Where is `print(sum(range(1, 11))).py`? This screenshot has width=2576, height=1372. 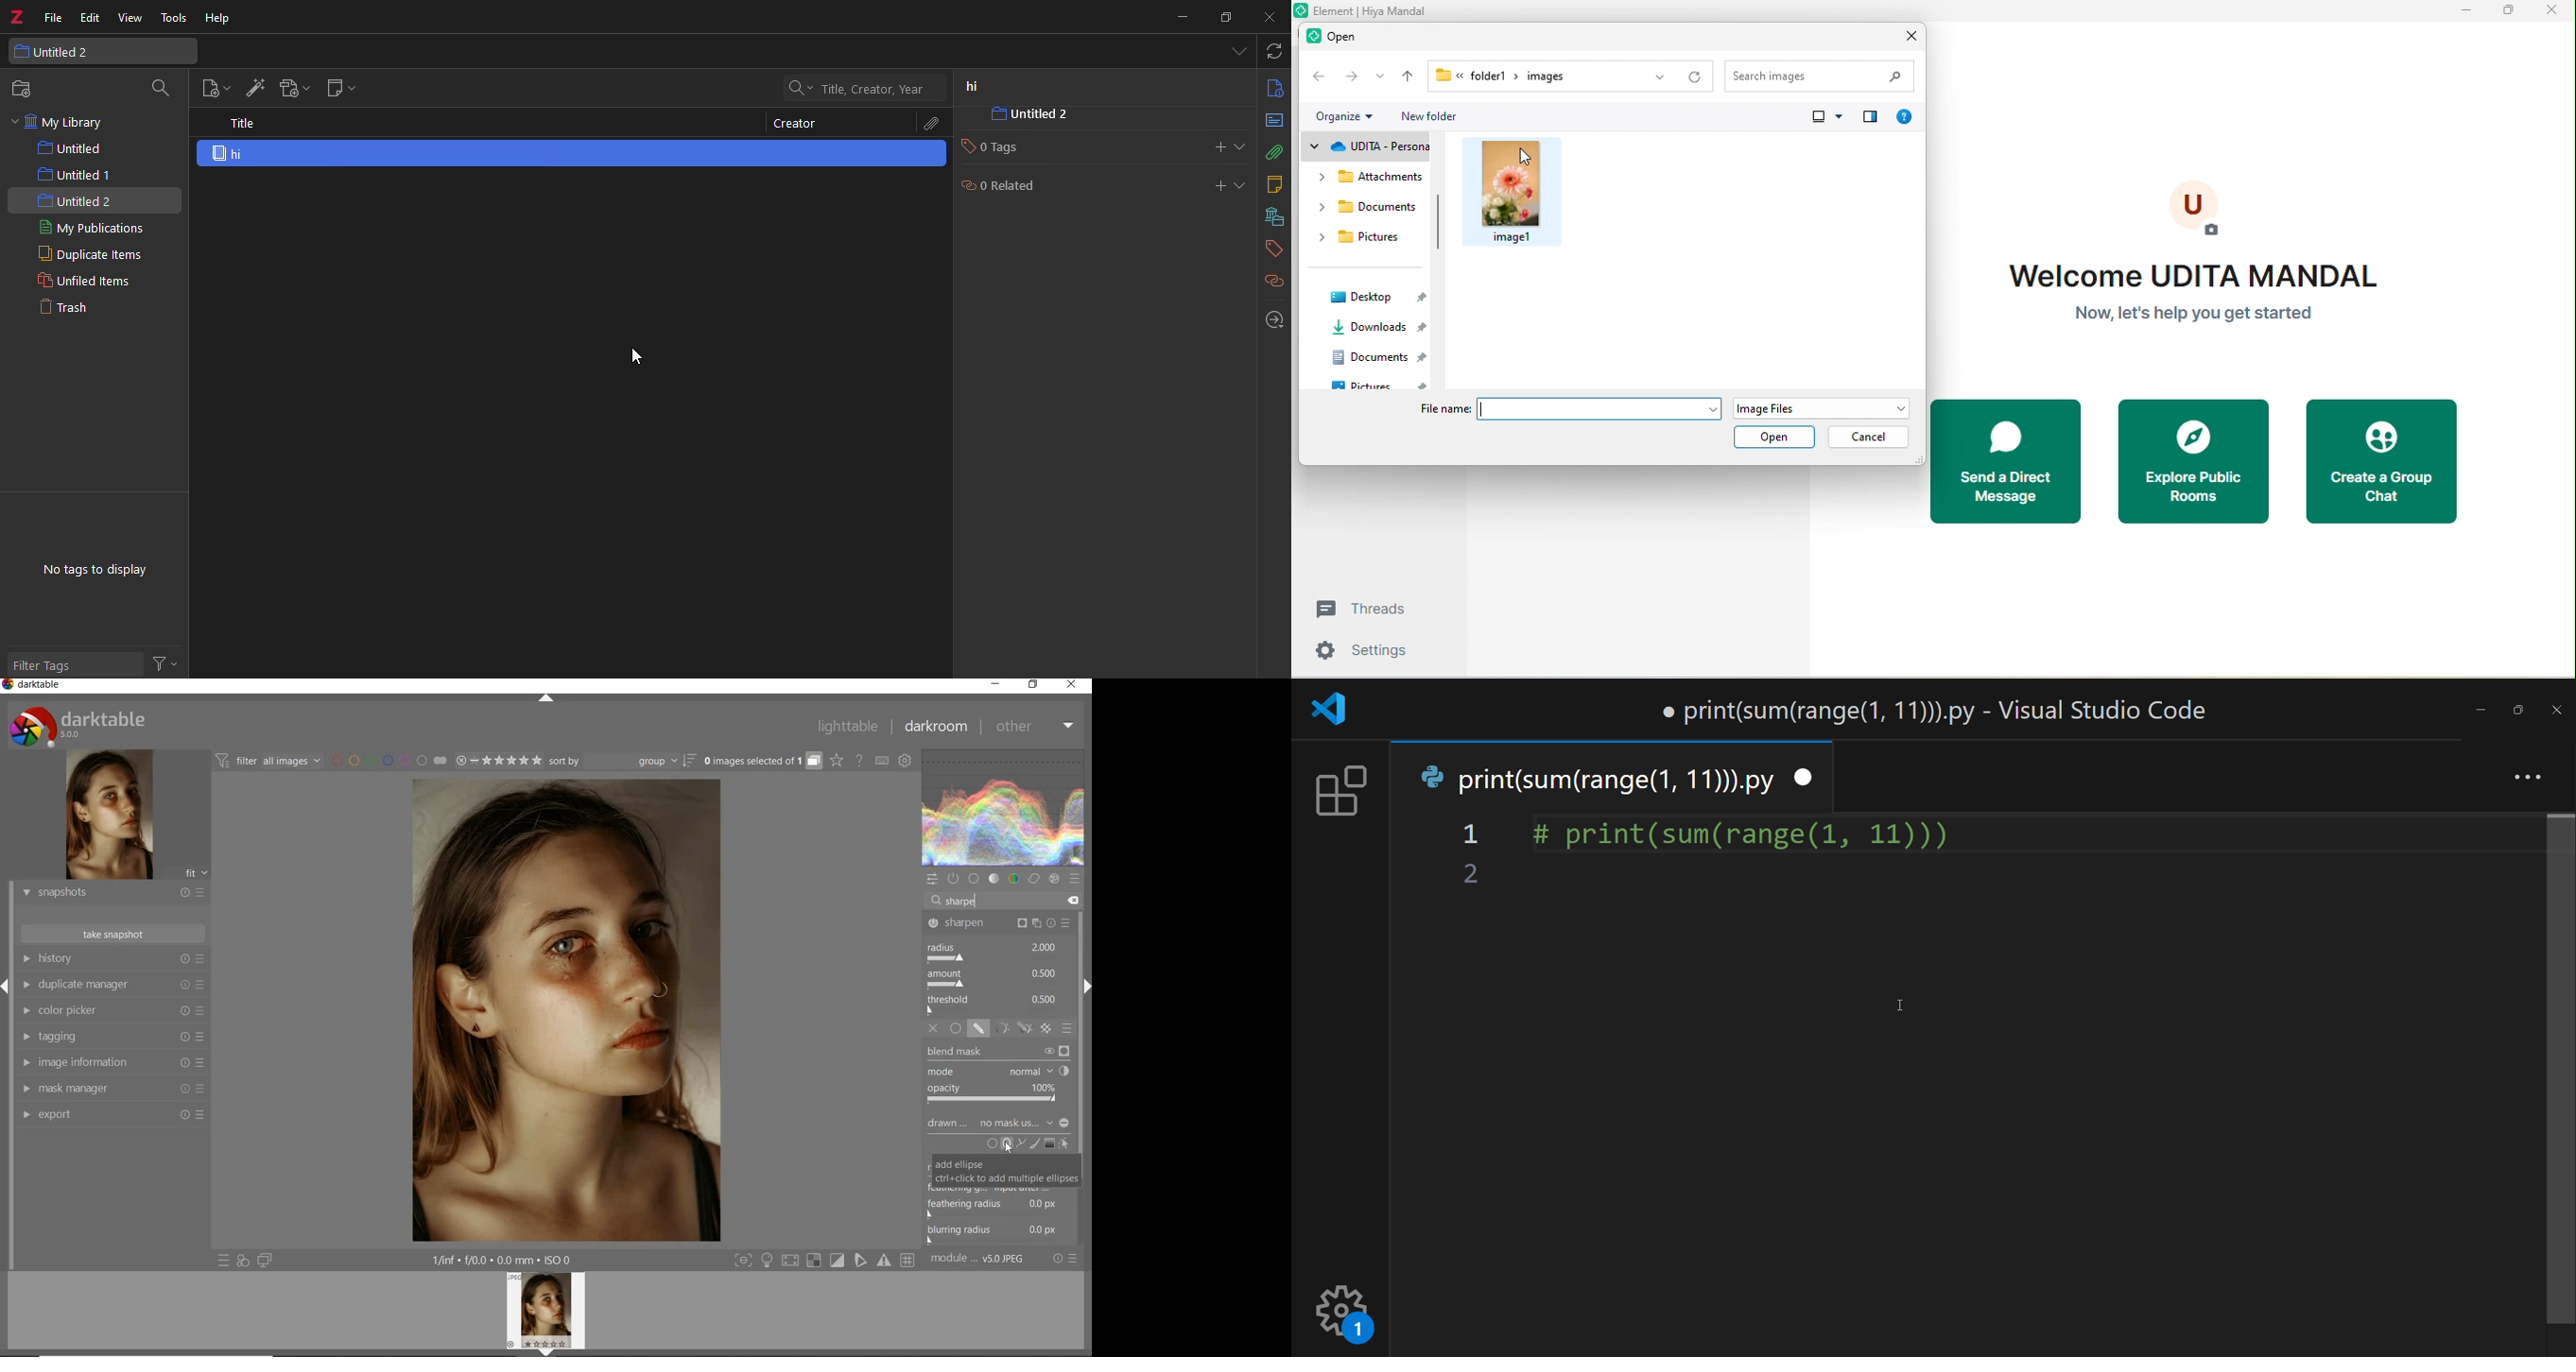
print(sum(range(1, 11))).py is located at coordinates (1598, 779).